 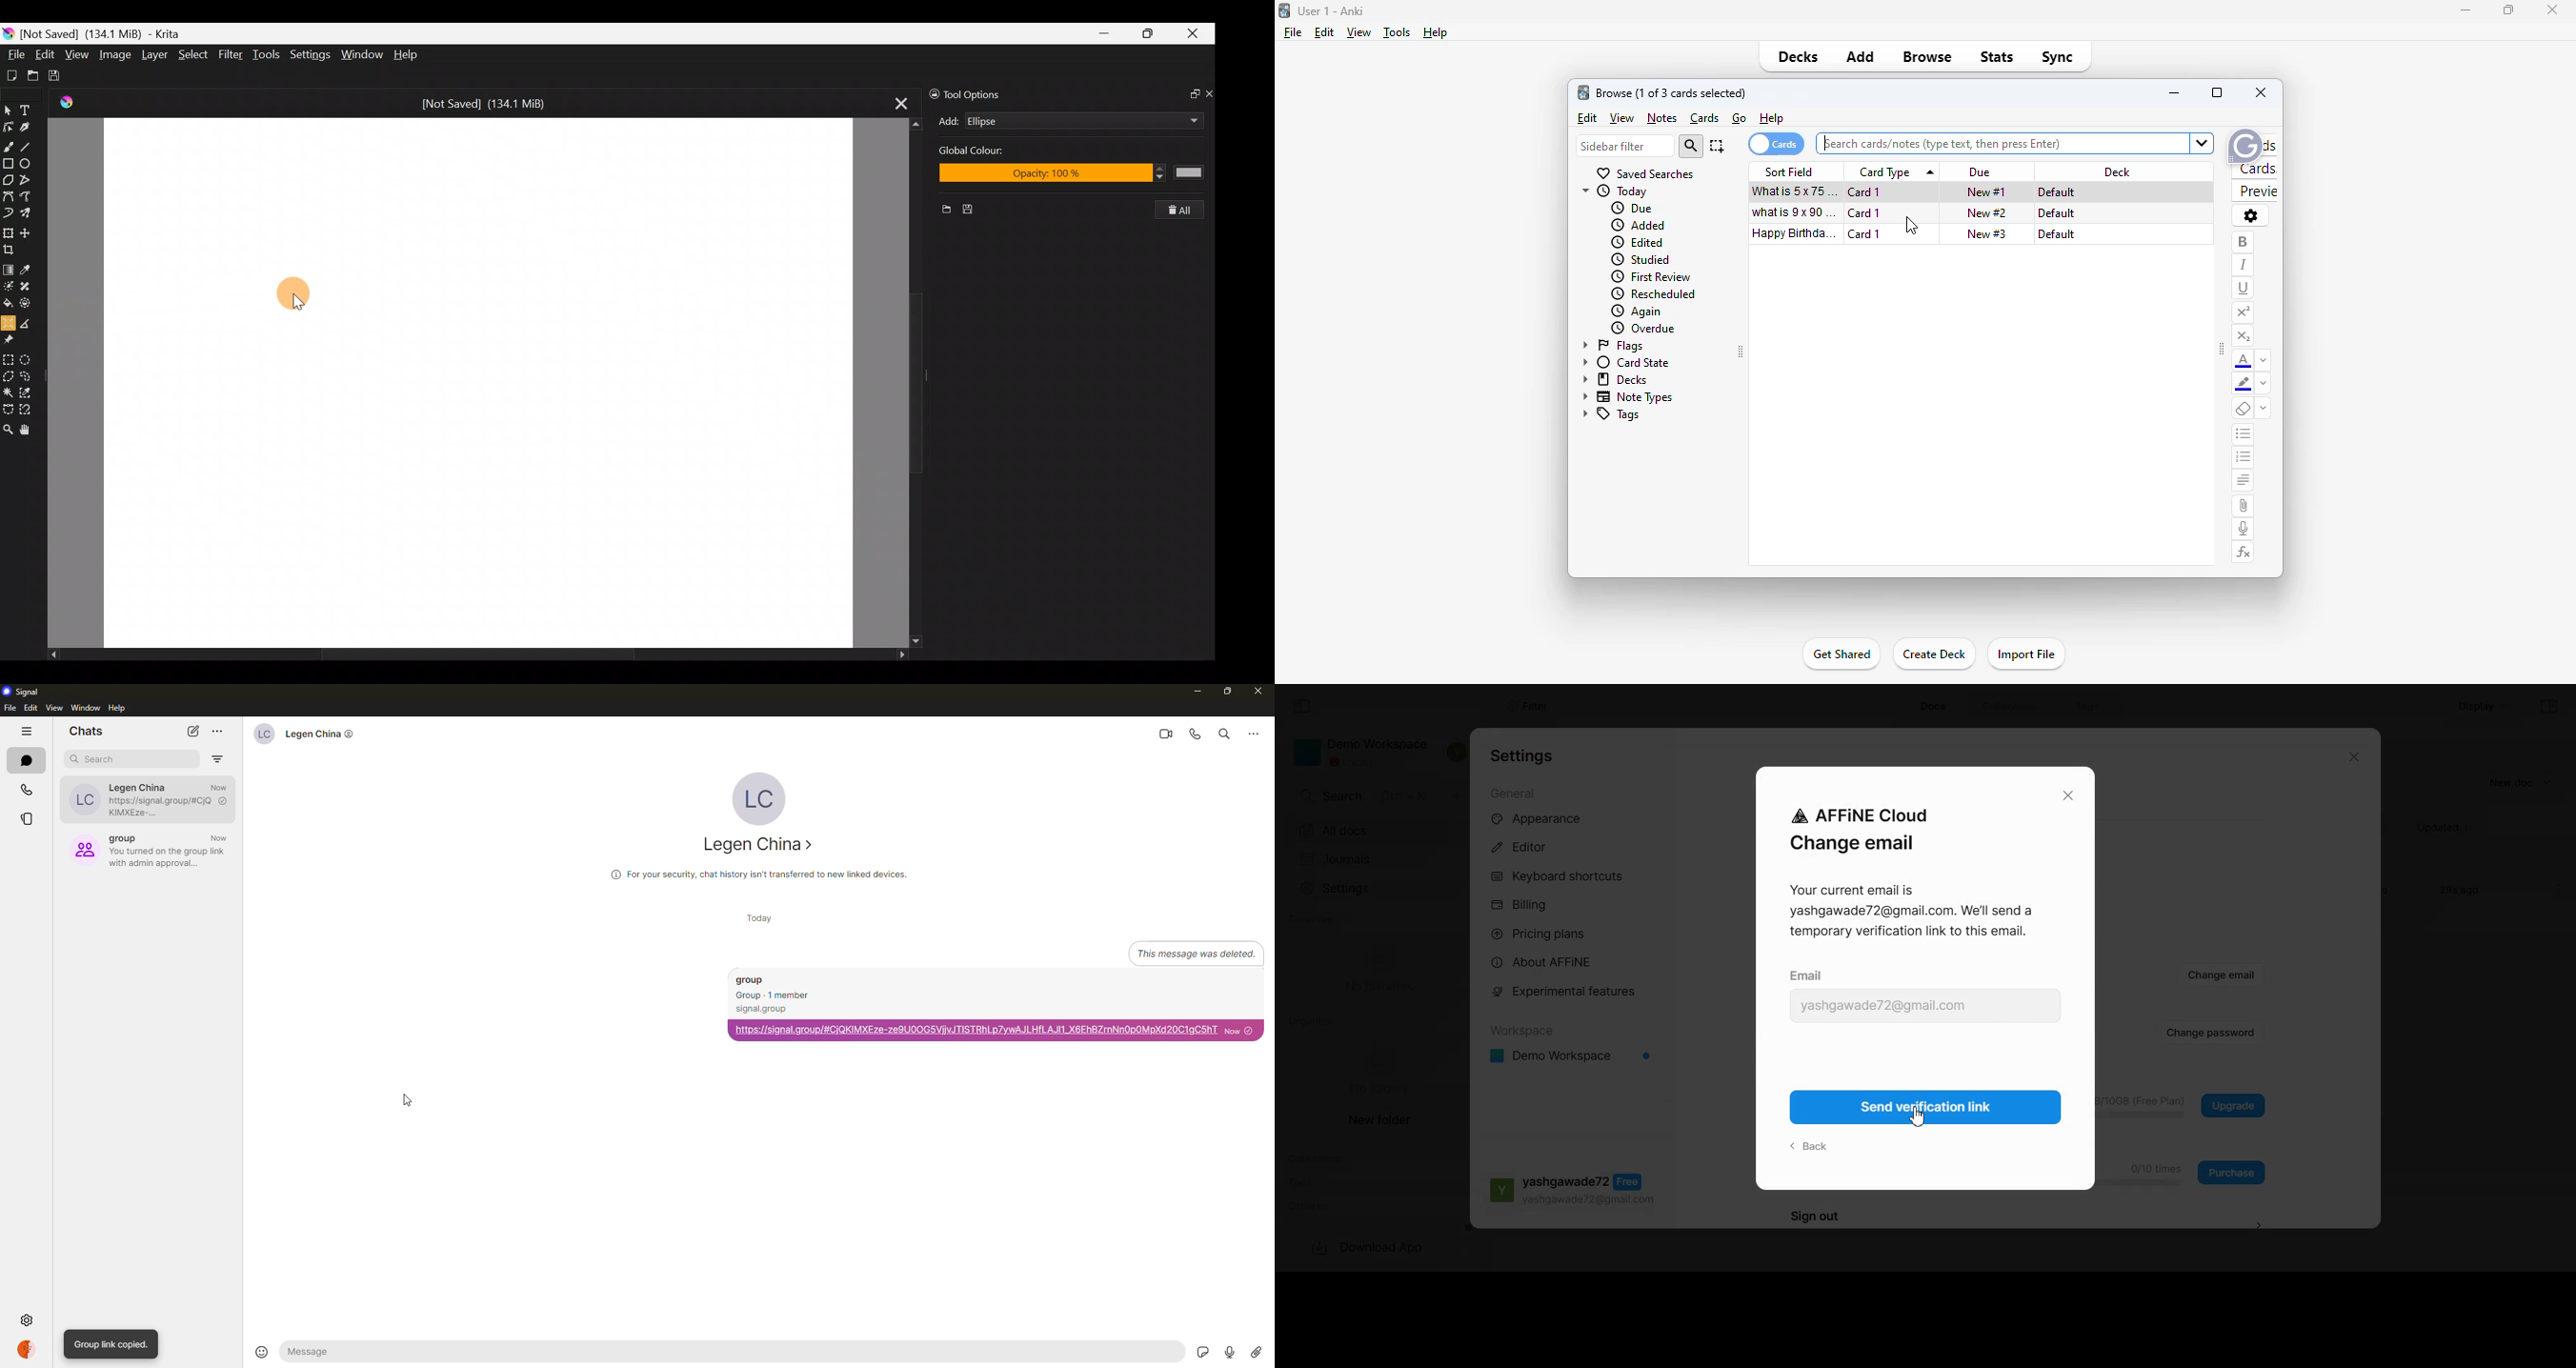 What do you see at coordinates (1283, 10) in the screenshot?
I see `logo` at bounding box center [1283, 10].